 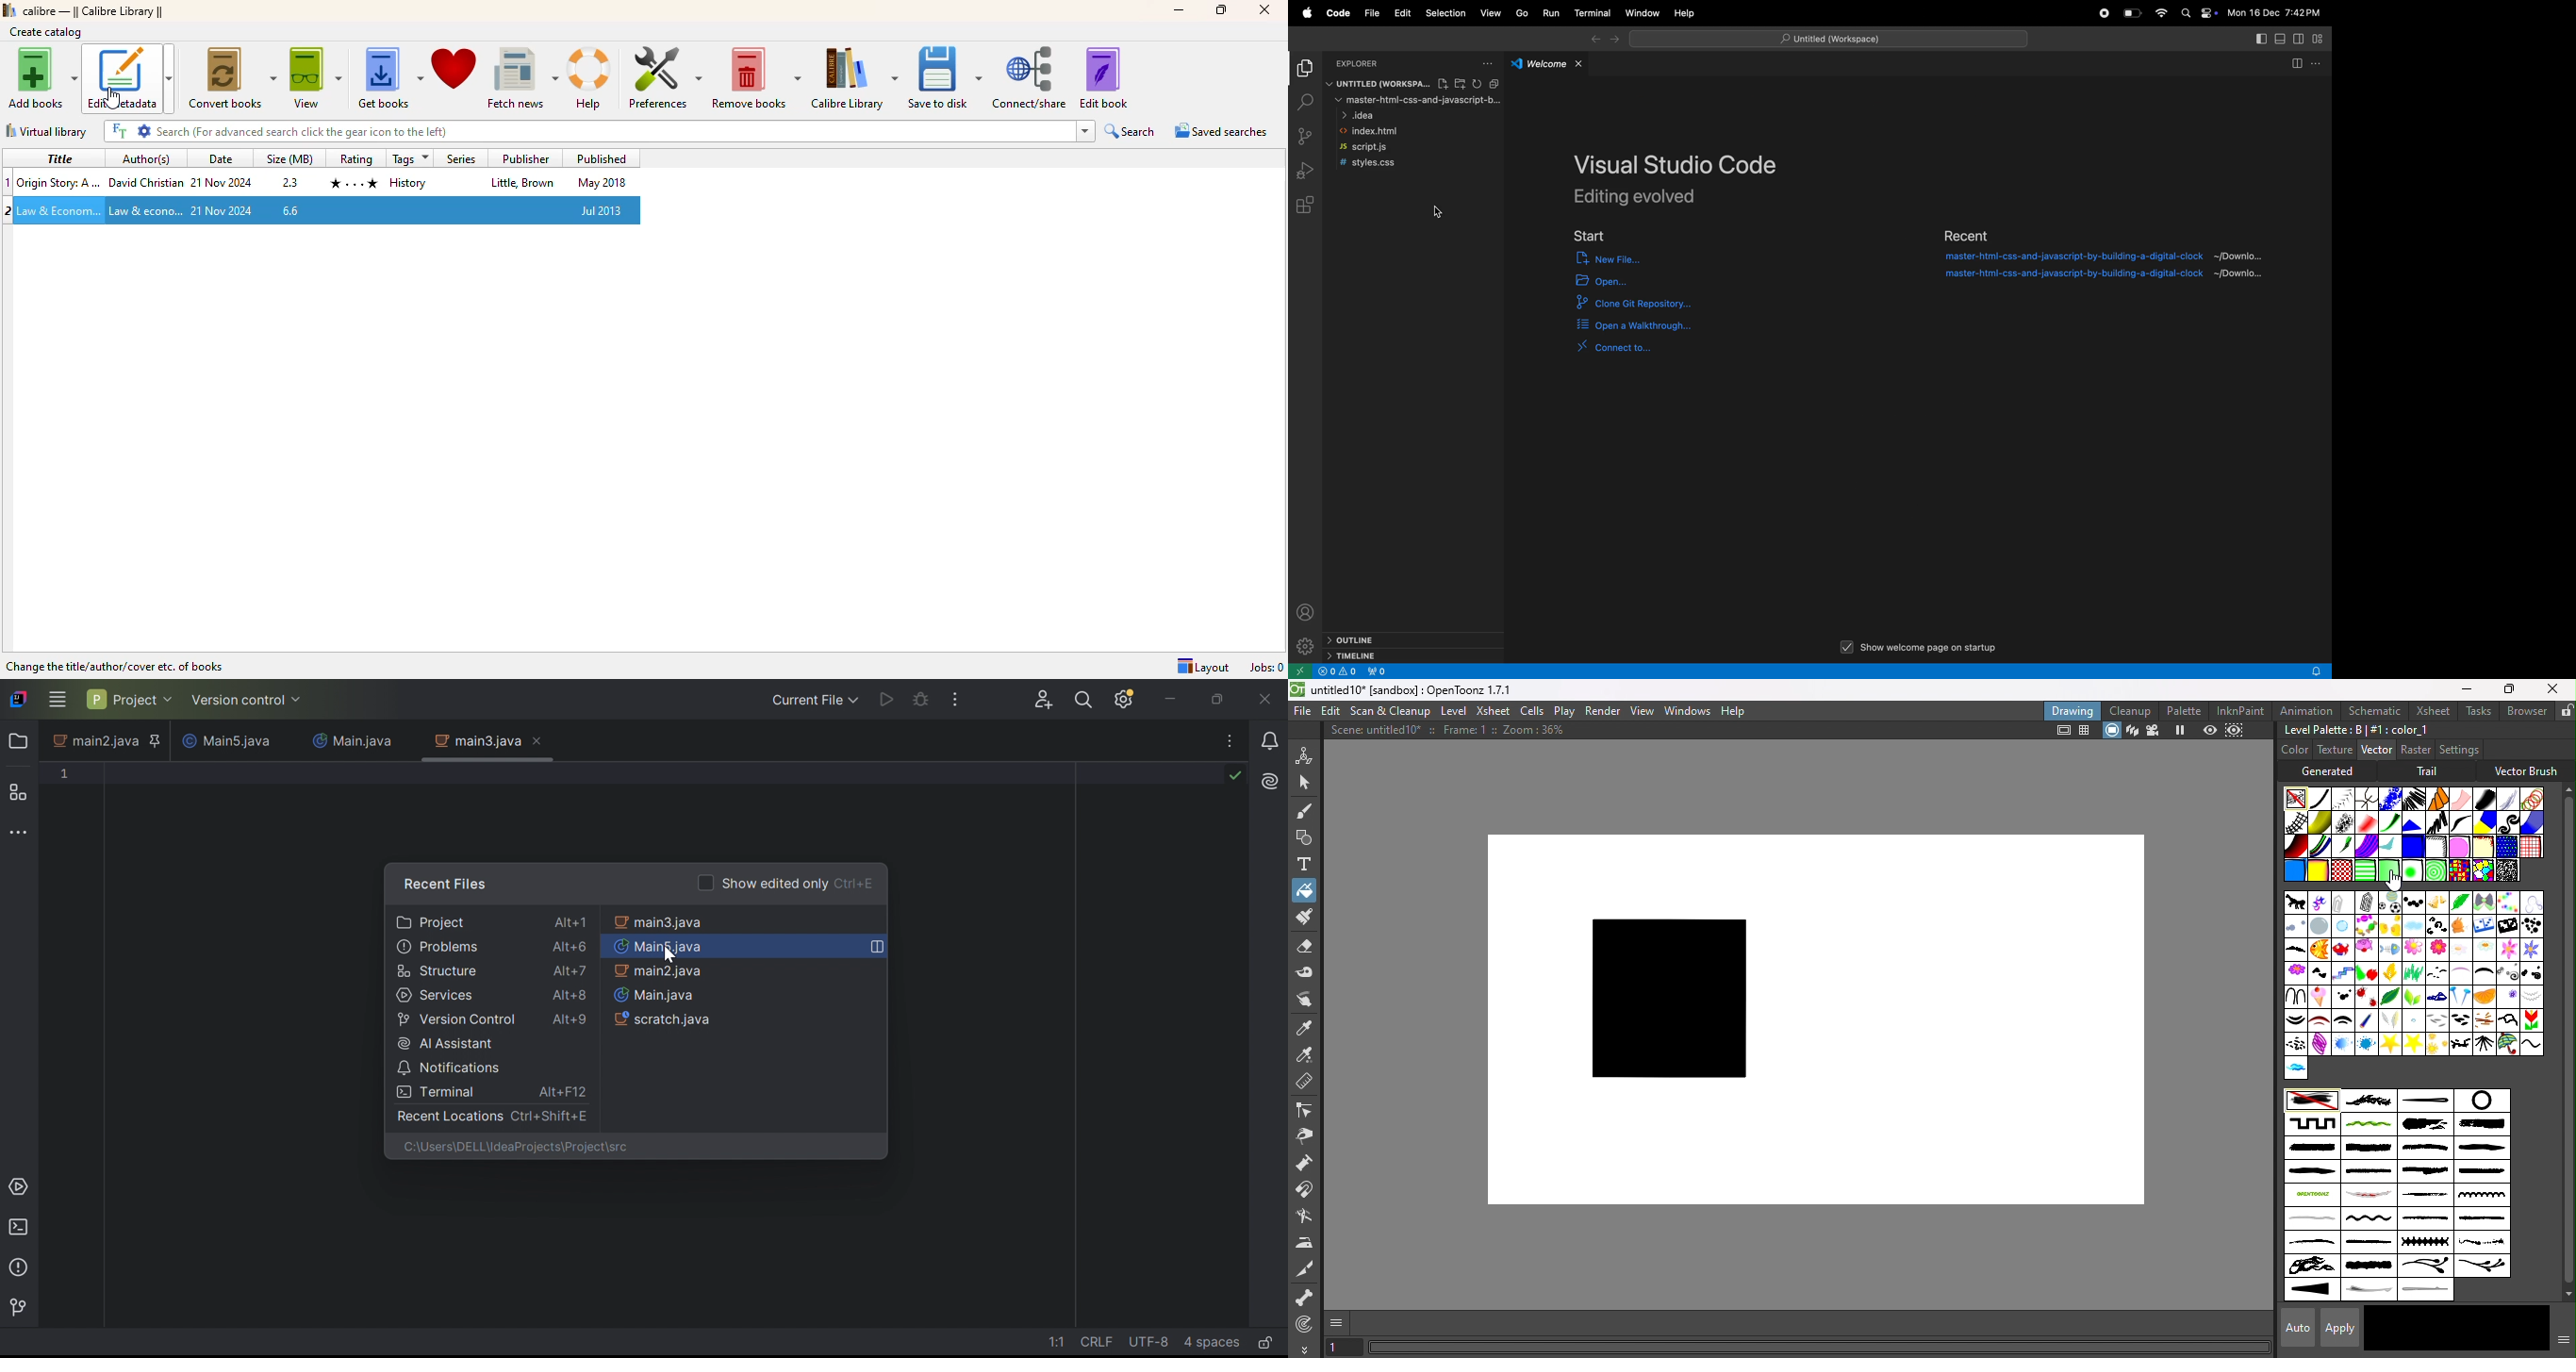 What do you see at coordinates (2071, 275) in the screenshot?
I see `master-html-css-and-javascript-by-building-a-digital-clock` at bounding box center [2071, 275].